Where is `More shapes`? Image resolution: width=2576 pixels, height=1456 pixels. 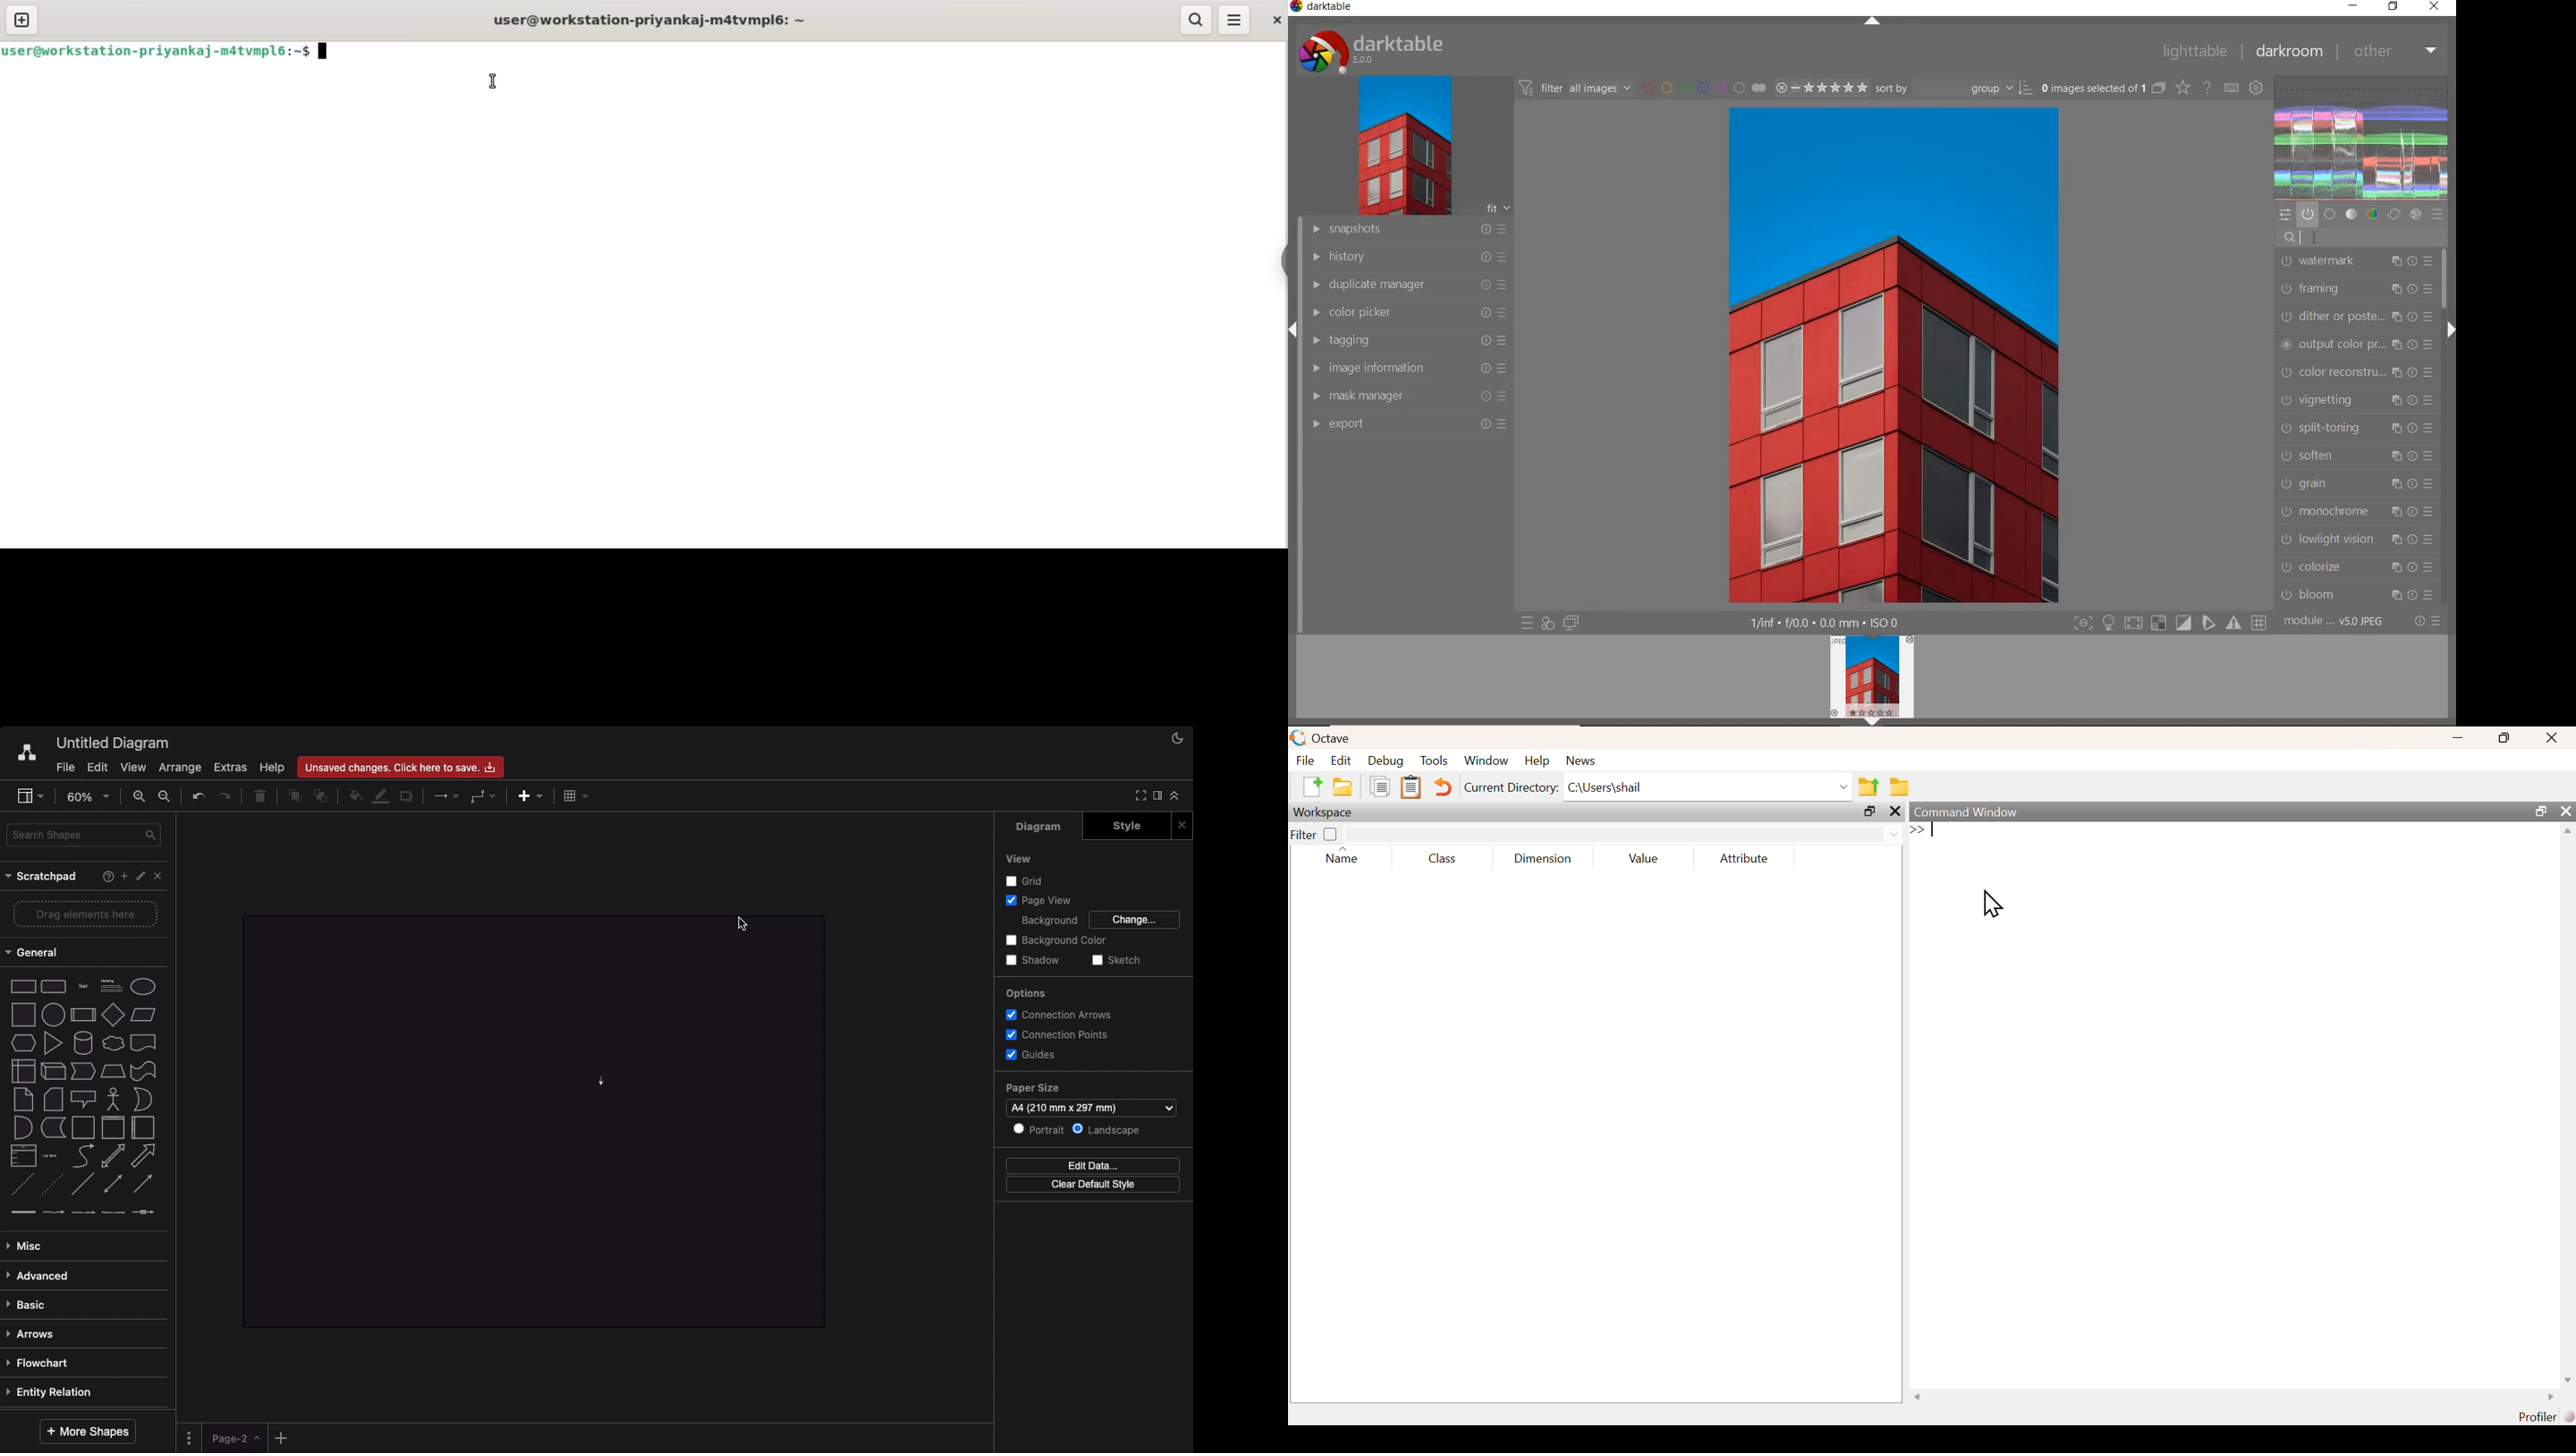
More shapes is located at coordinates (89, 1432).